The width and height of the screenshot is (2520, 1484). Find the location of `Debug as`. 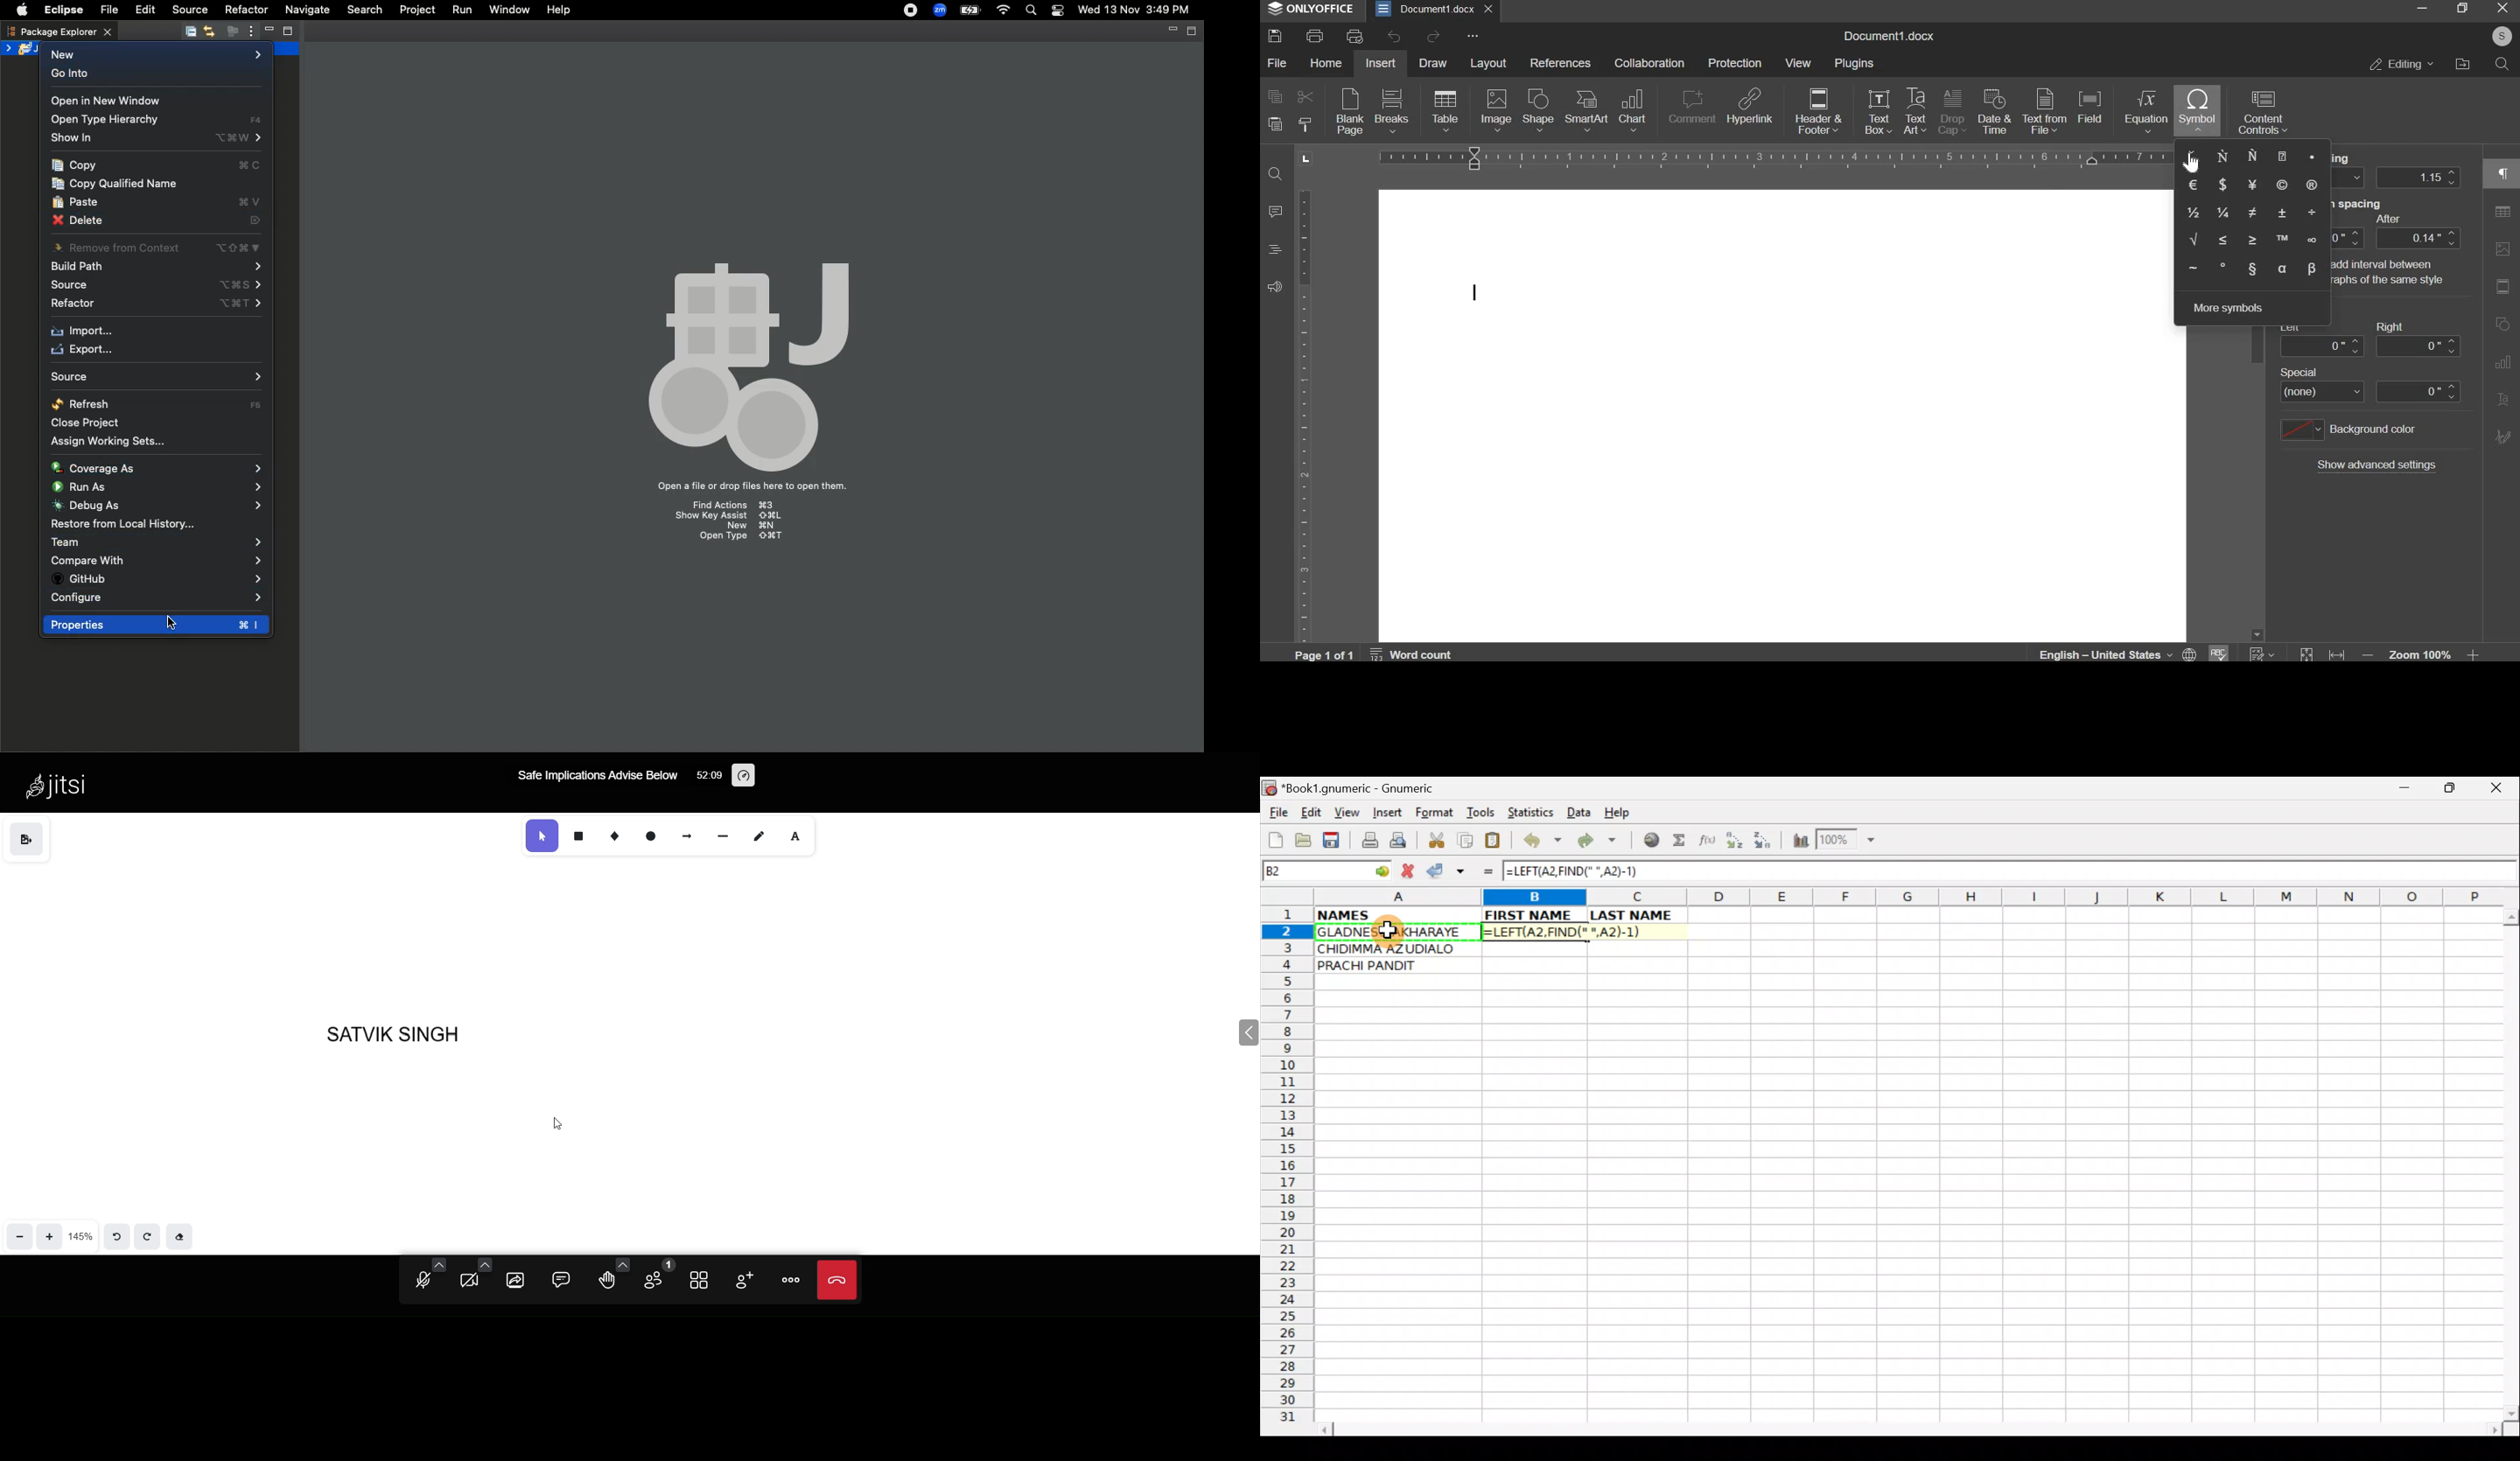

Debug as is located at coordinates (156, 507).